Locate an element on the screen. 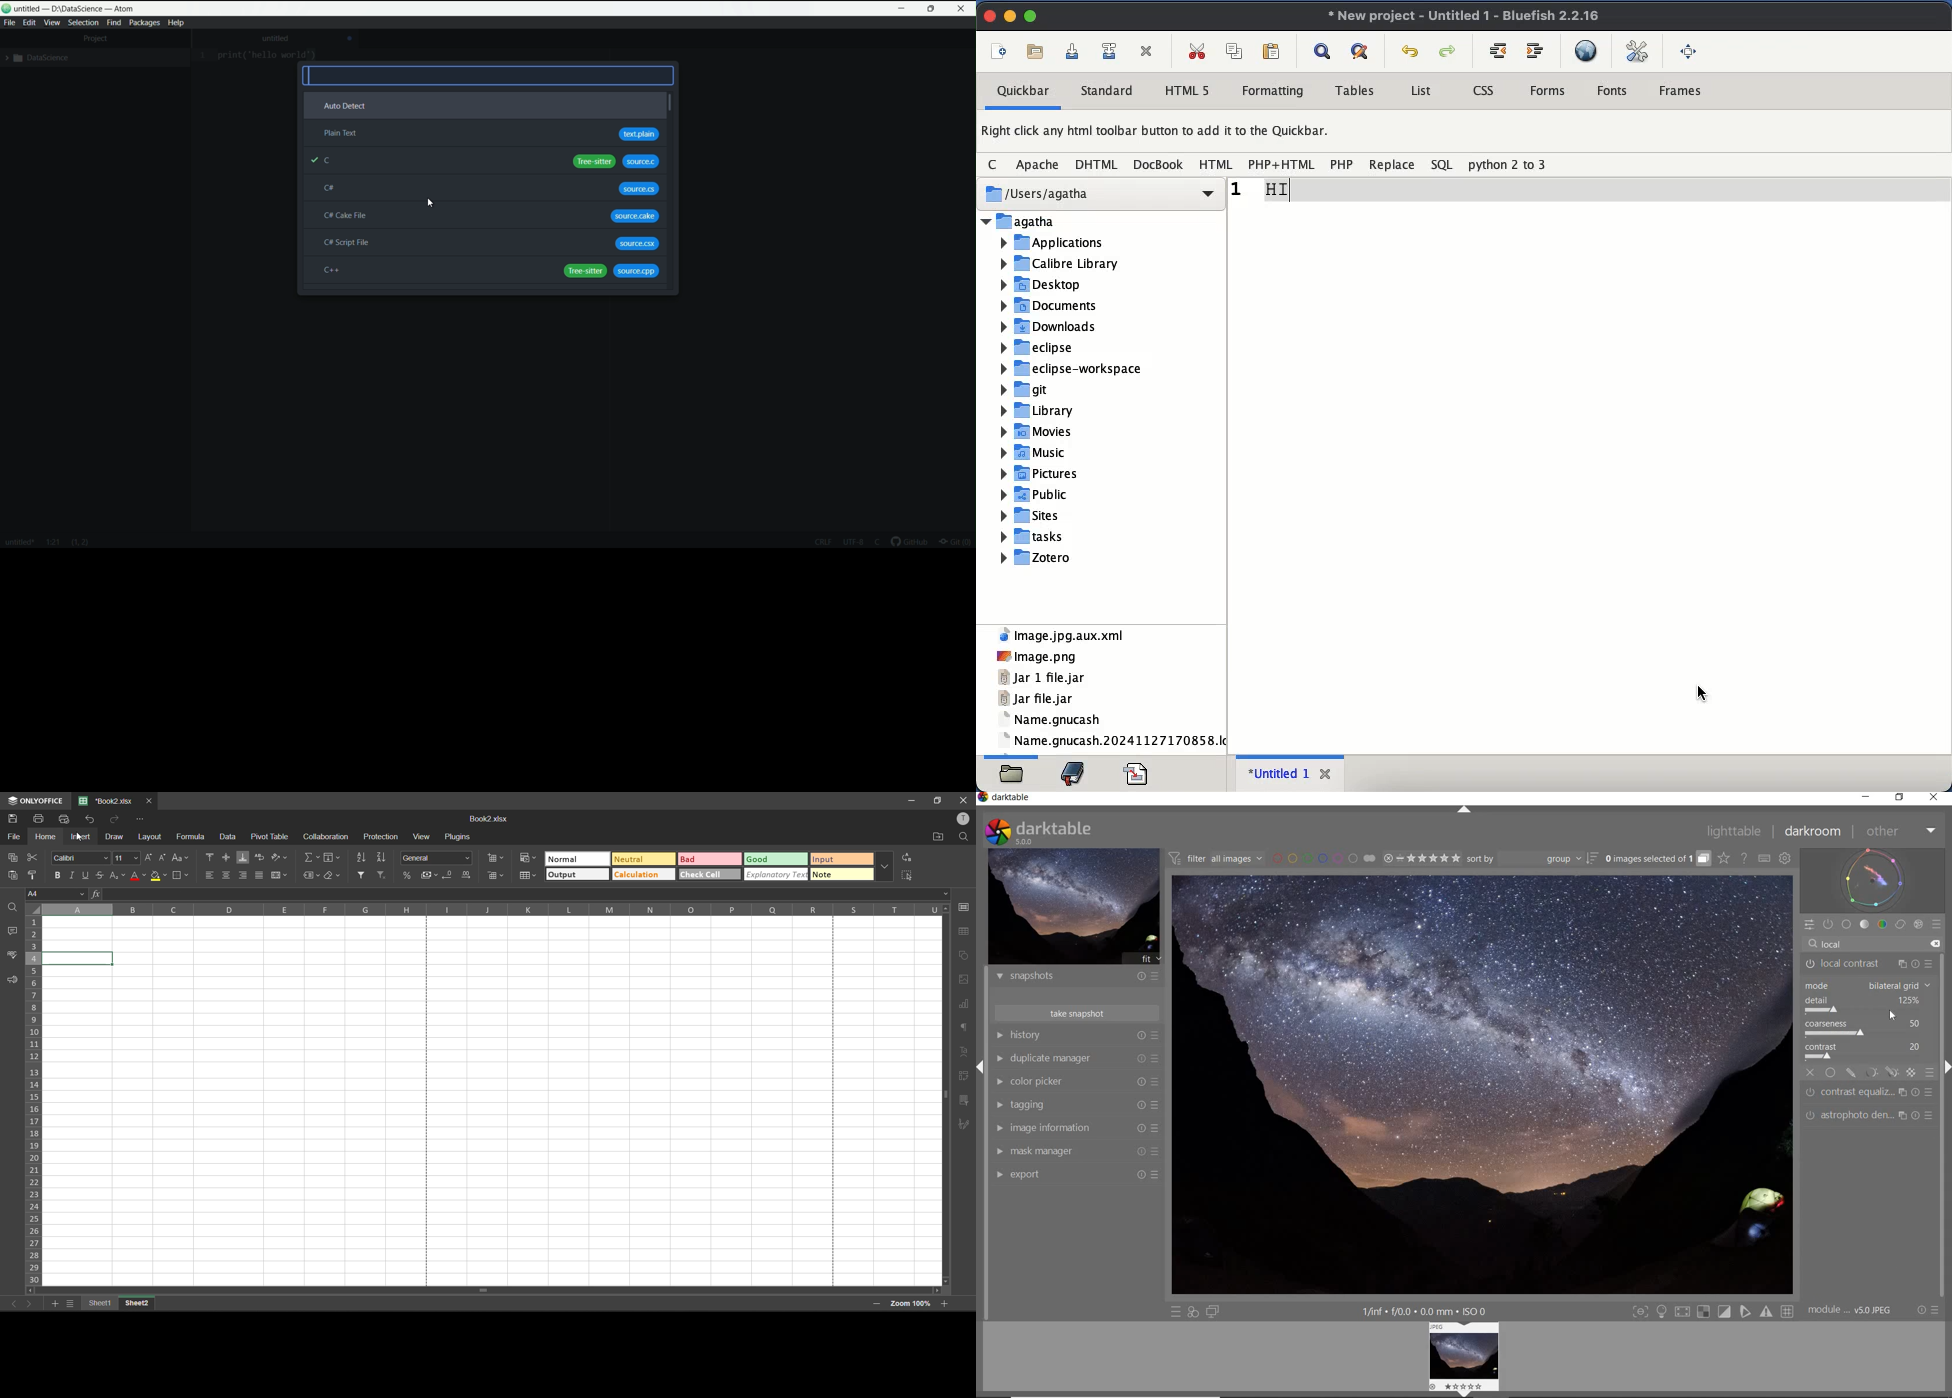 The width and height of the screenshot is (1960, 1400). collaboration is located at coordinates (328, 836).